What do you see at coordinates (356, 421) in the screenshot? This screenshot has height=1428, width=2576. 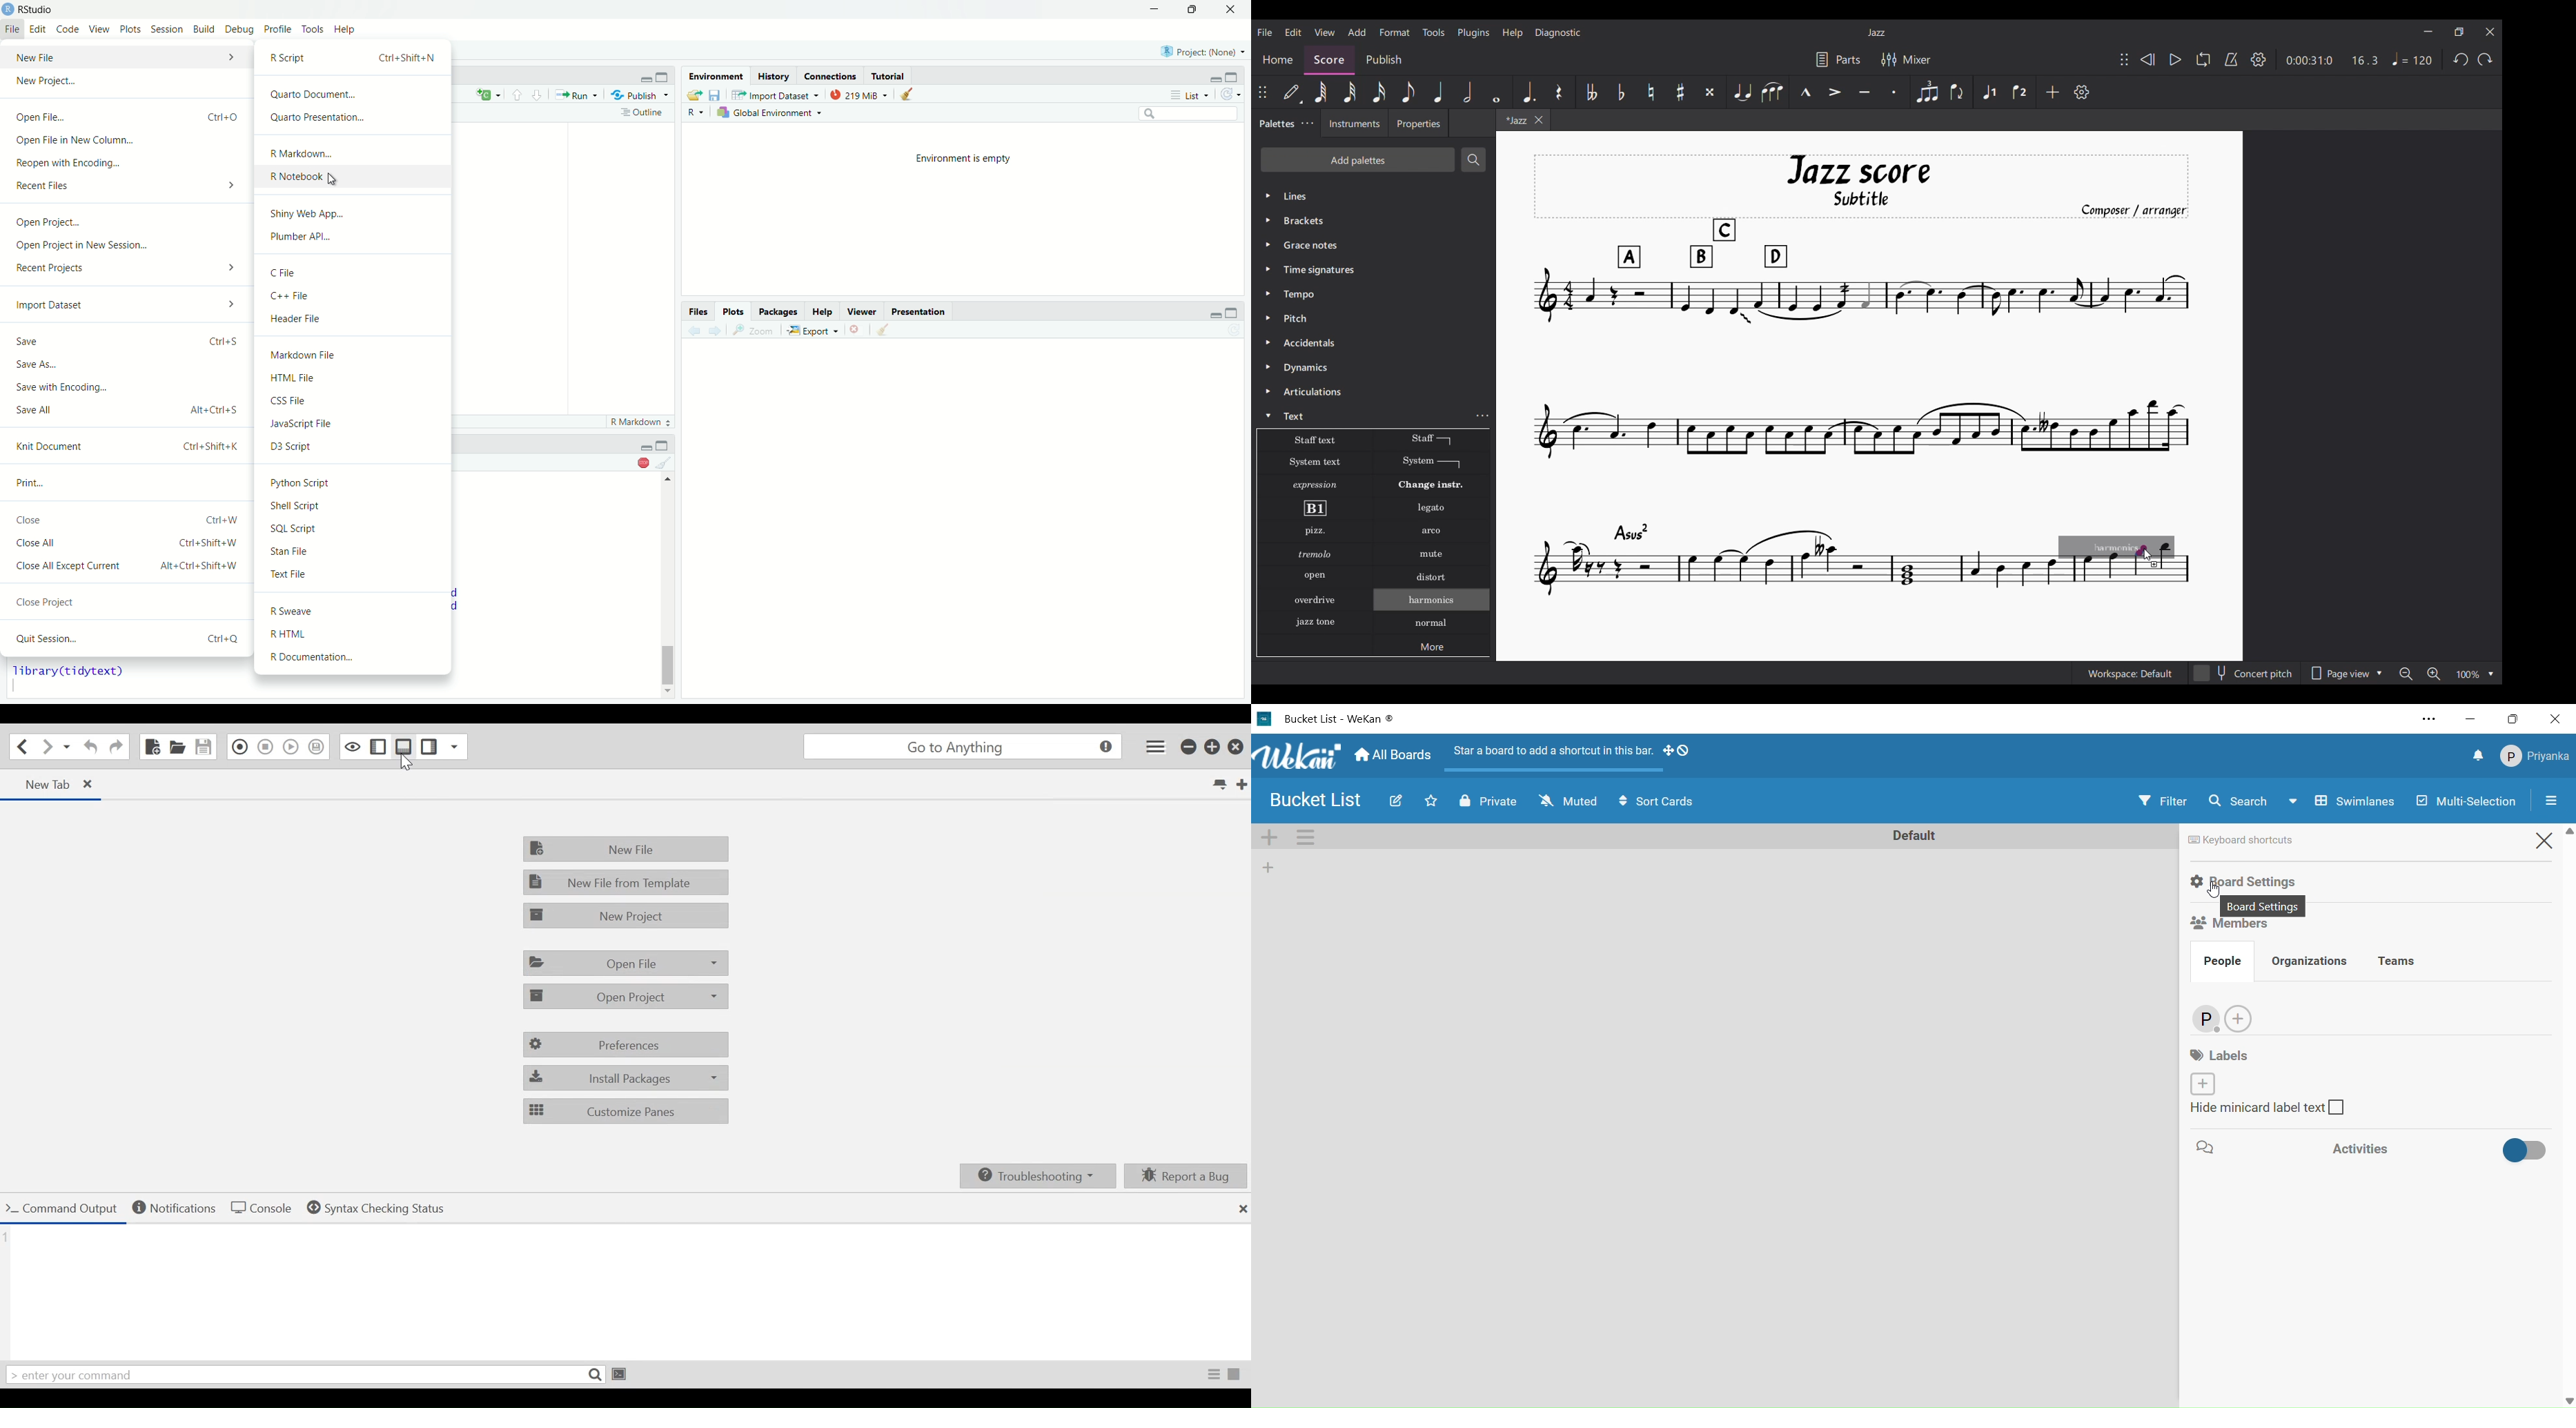 I see `JavaScript File` at bounding box center [356, 421].